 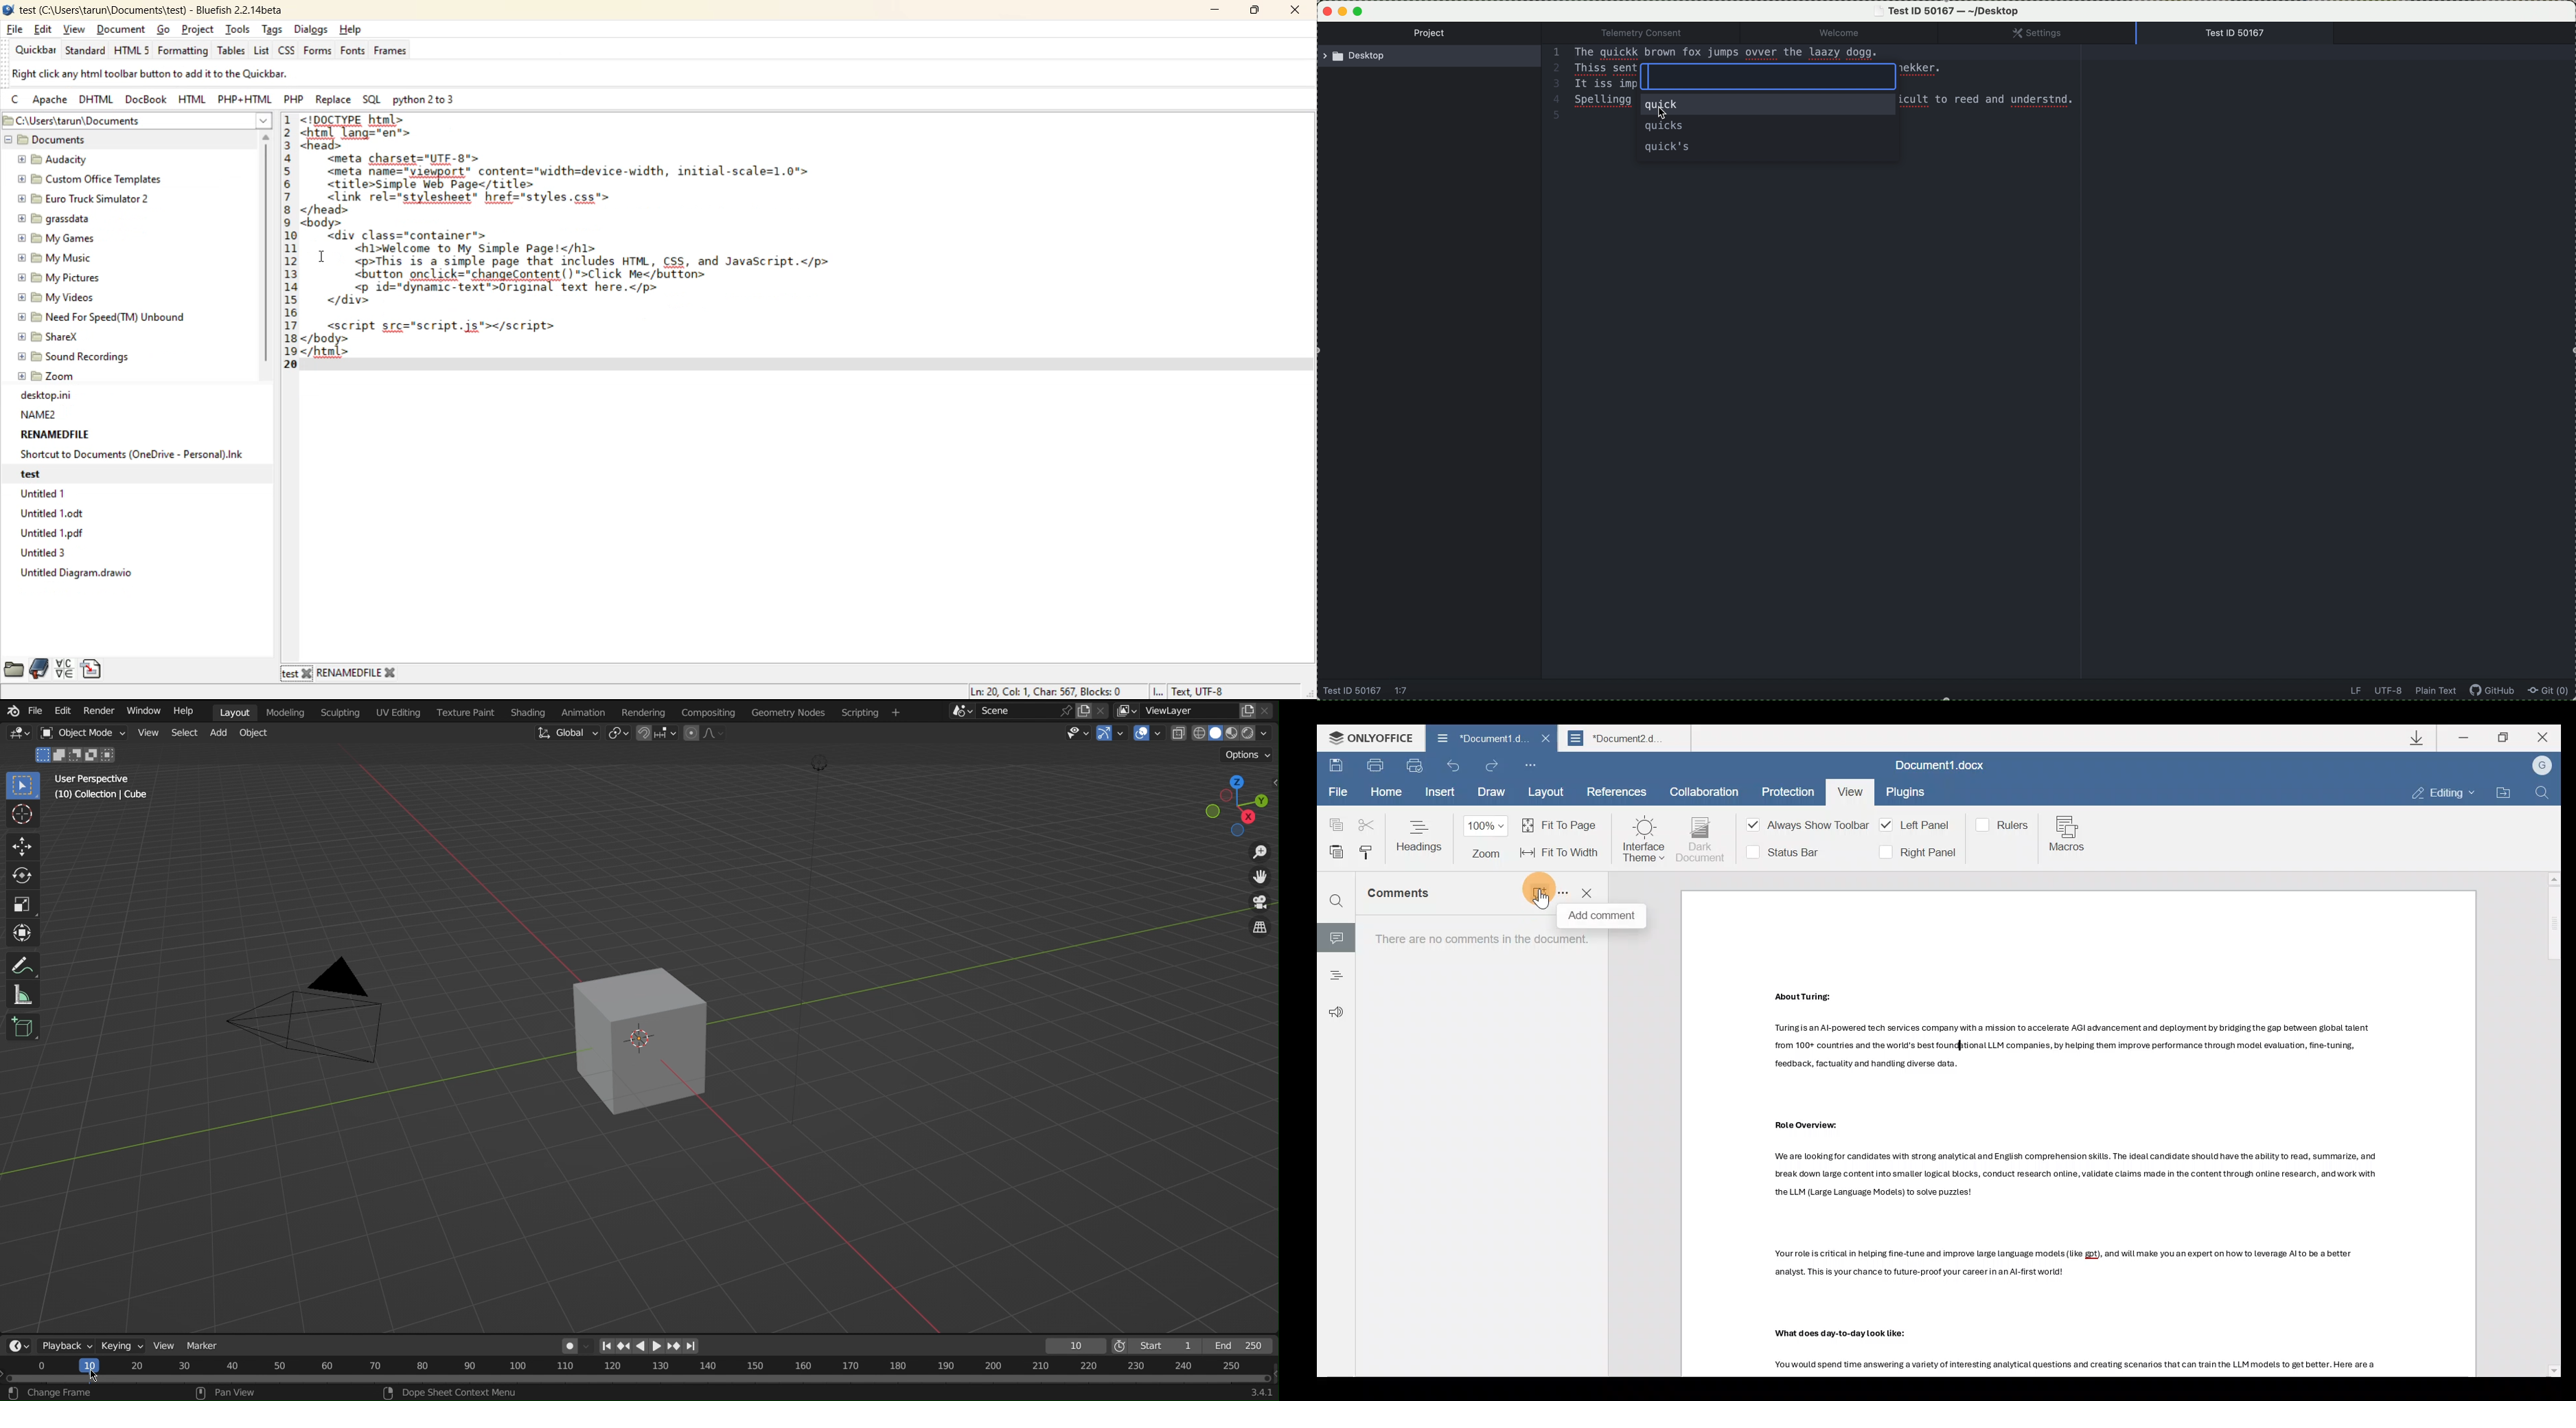 I want to click on minimize, so click(x=1217, y=12).